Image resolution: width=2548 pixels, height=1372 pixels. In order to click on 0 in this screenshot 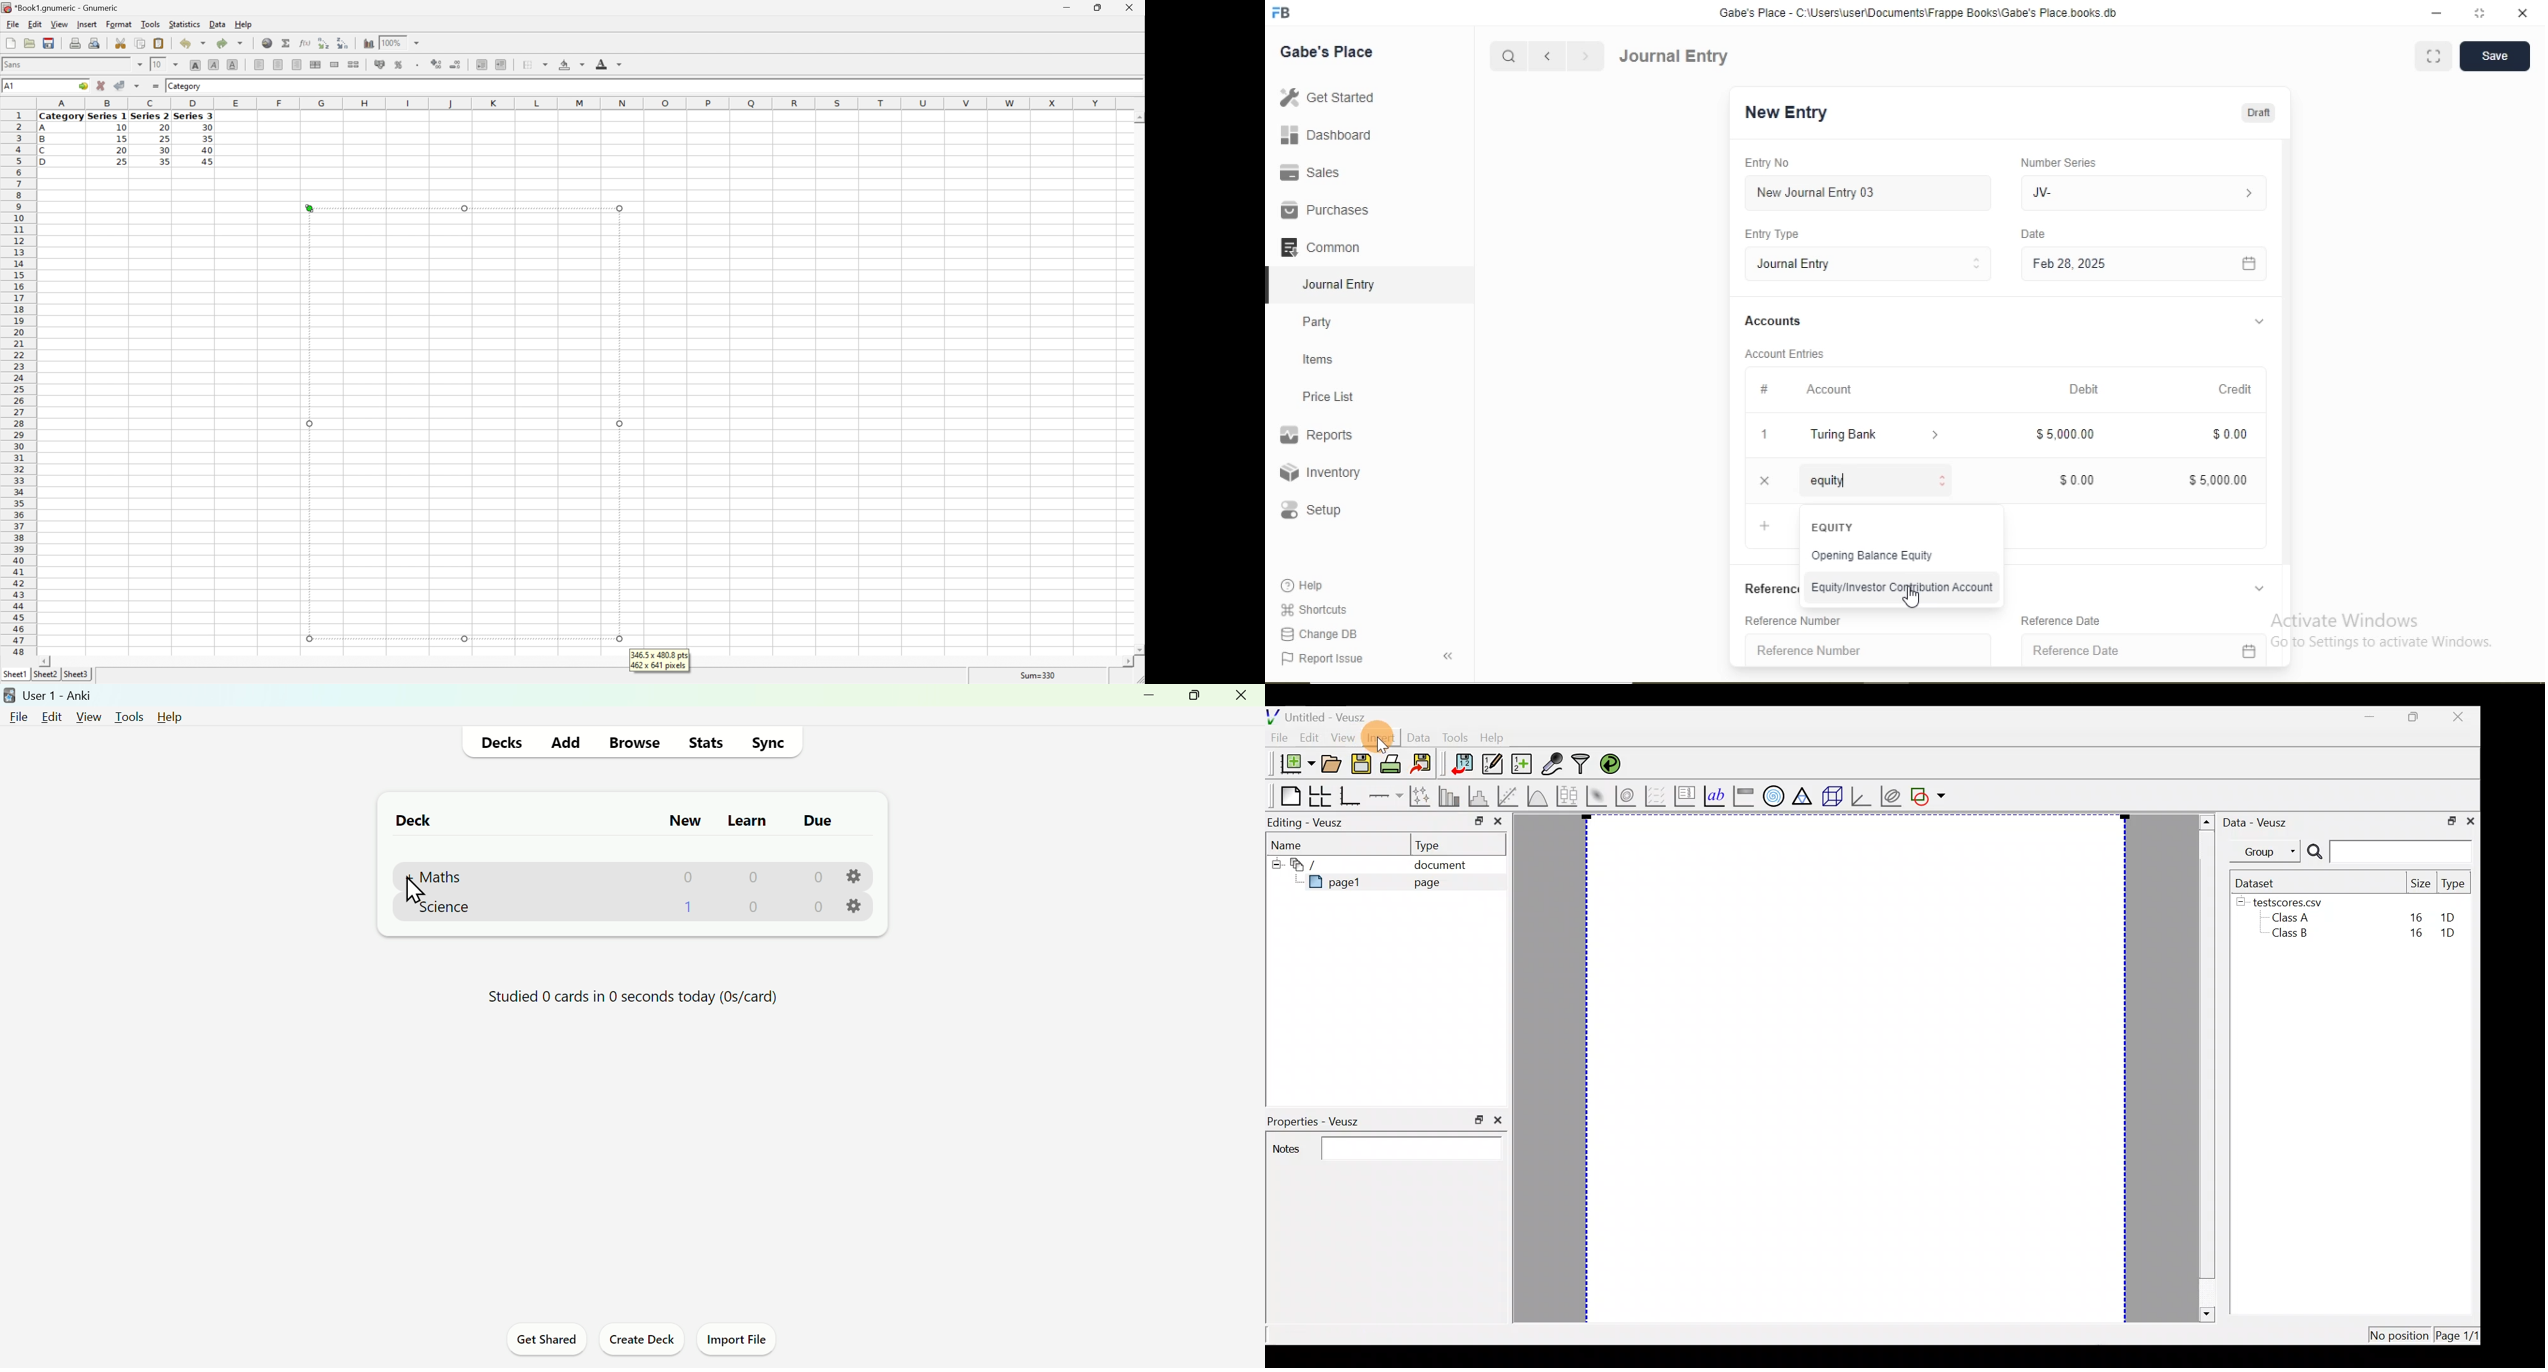, I will do `click(755, 908)`.